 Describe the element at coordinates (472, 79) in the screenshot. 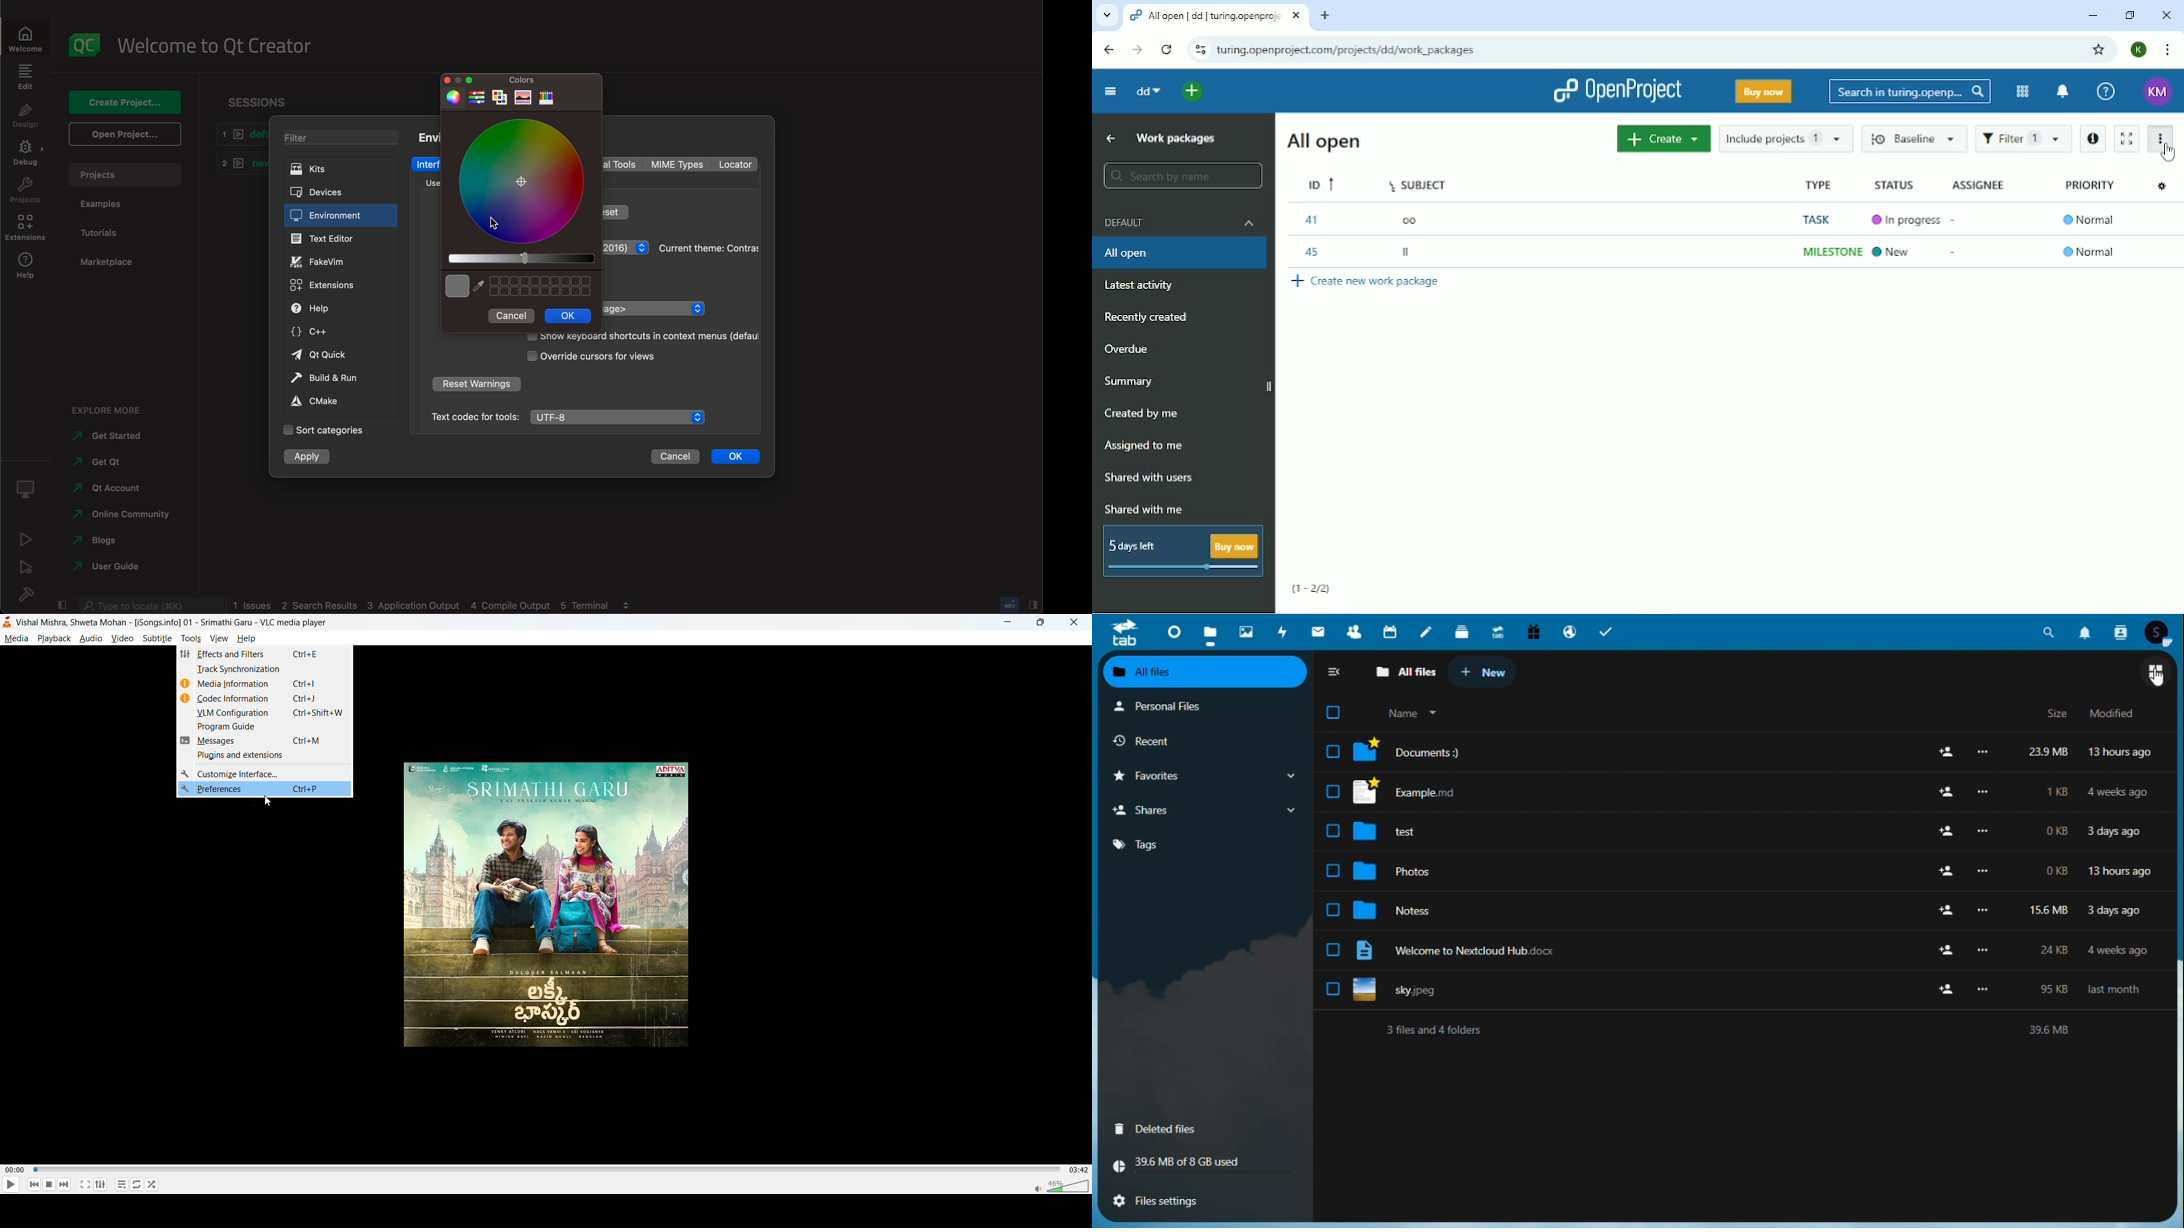

I see `minimize` at that location.